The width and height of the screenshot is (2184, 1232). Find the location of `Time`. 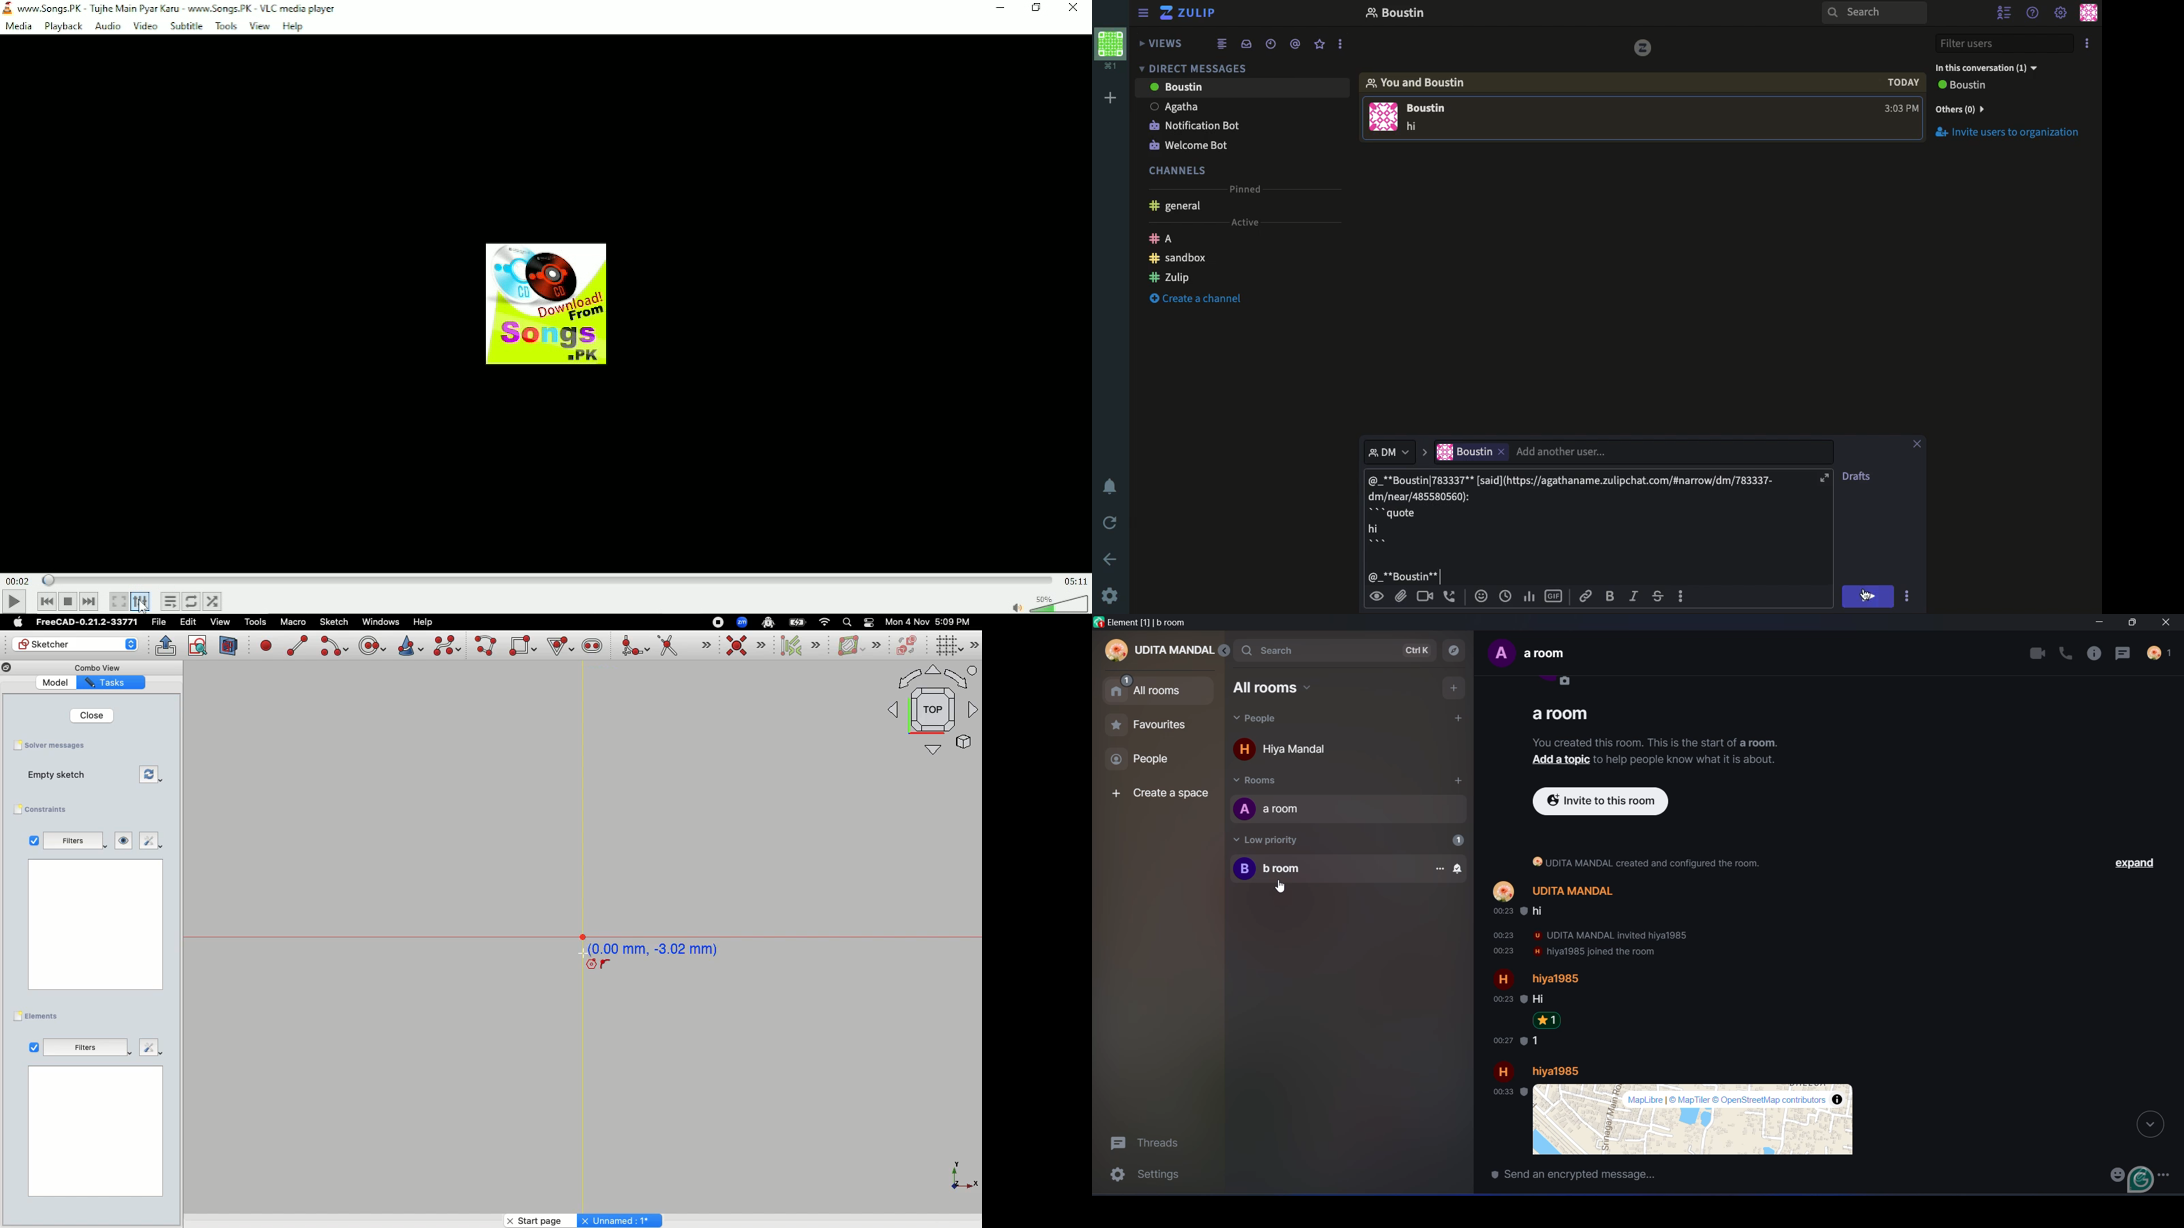

Time is located at coordinates (1506, 596).